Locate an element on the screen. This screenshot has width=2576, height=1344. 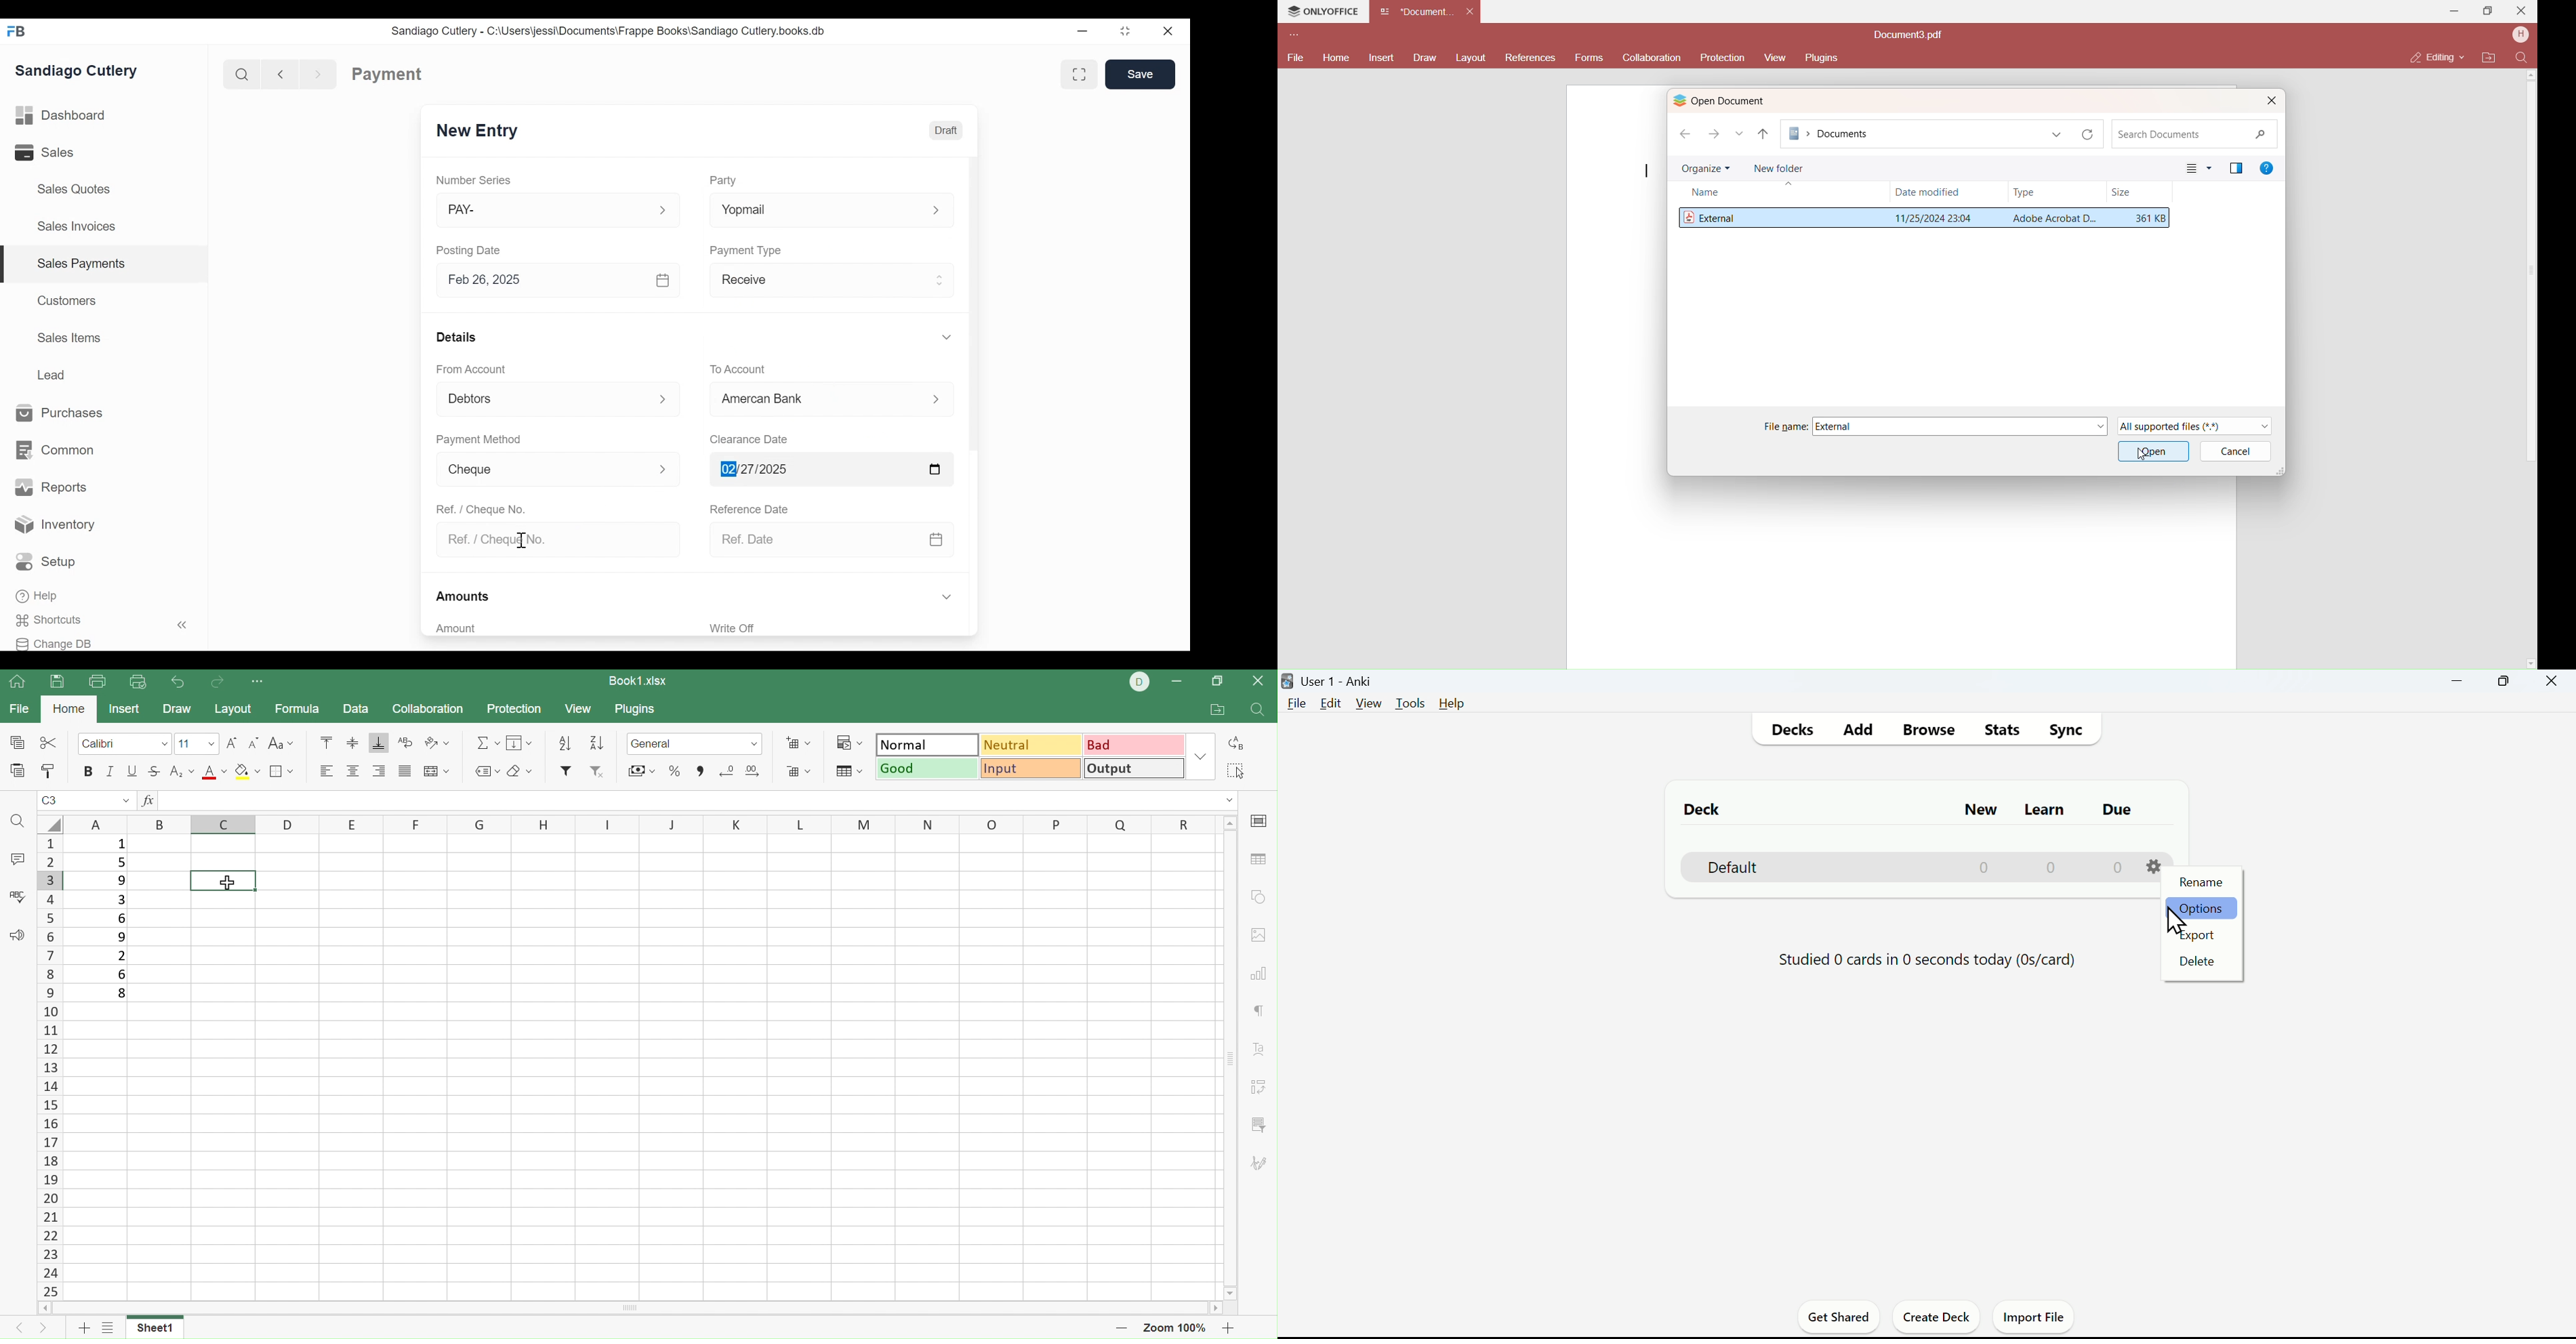
Learn is located at coordinates (2044, 809).